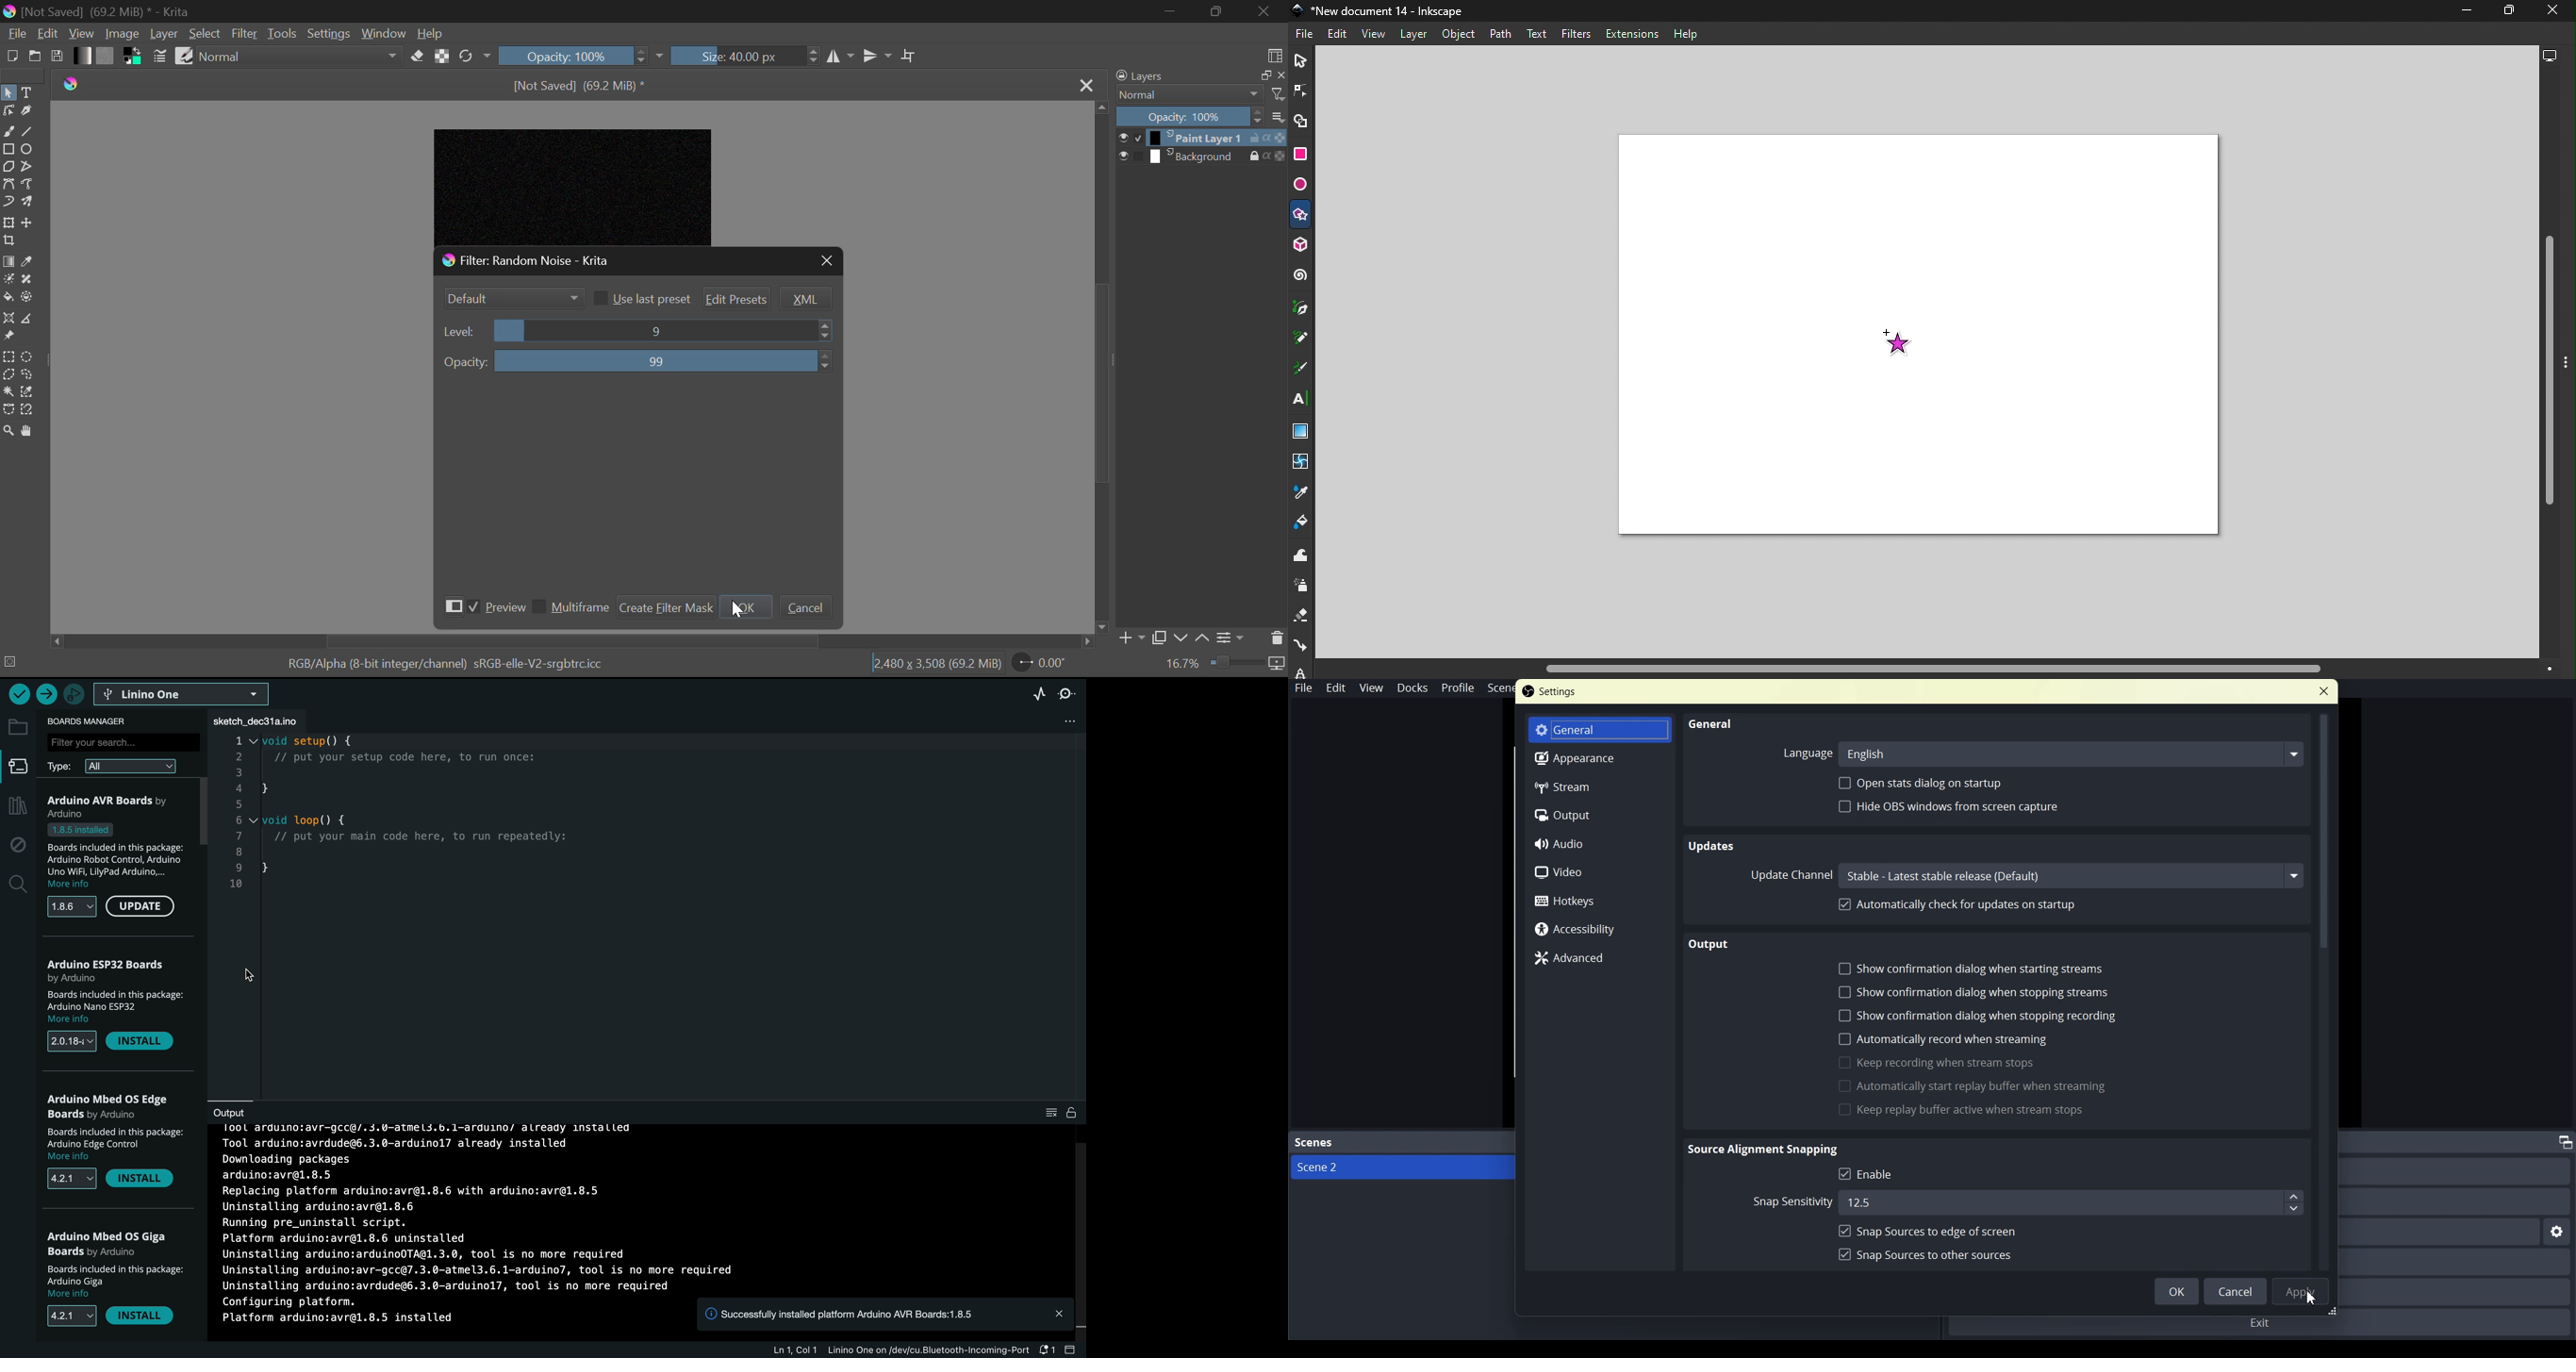 The image size is (2576, 1372). What do you see at coordinates (2300, 1290) in the screenshot?
I see `Apply` at bounding box center [2300, 1290].